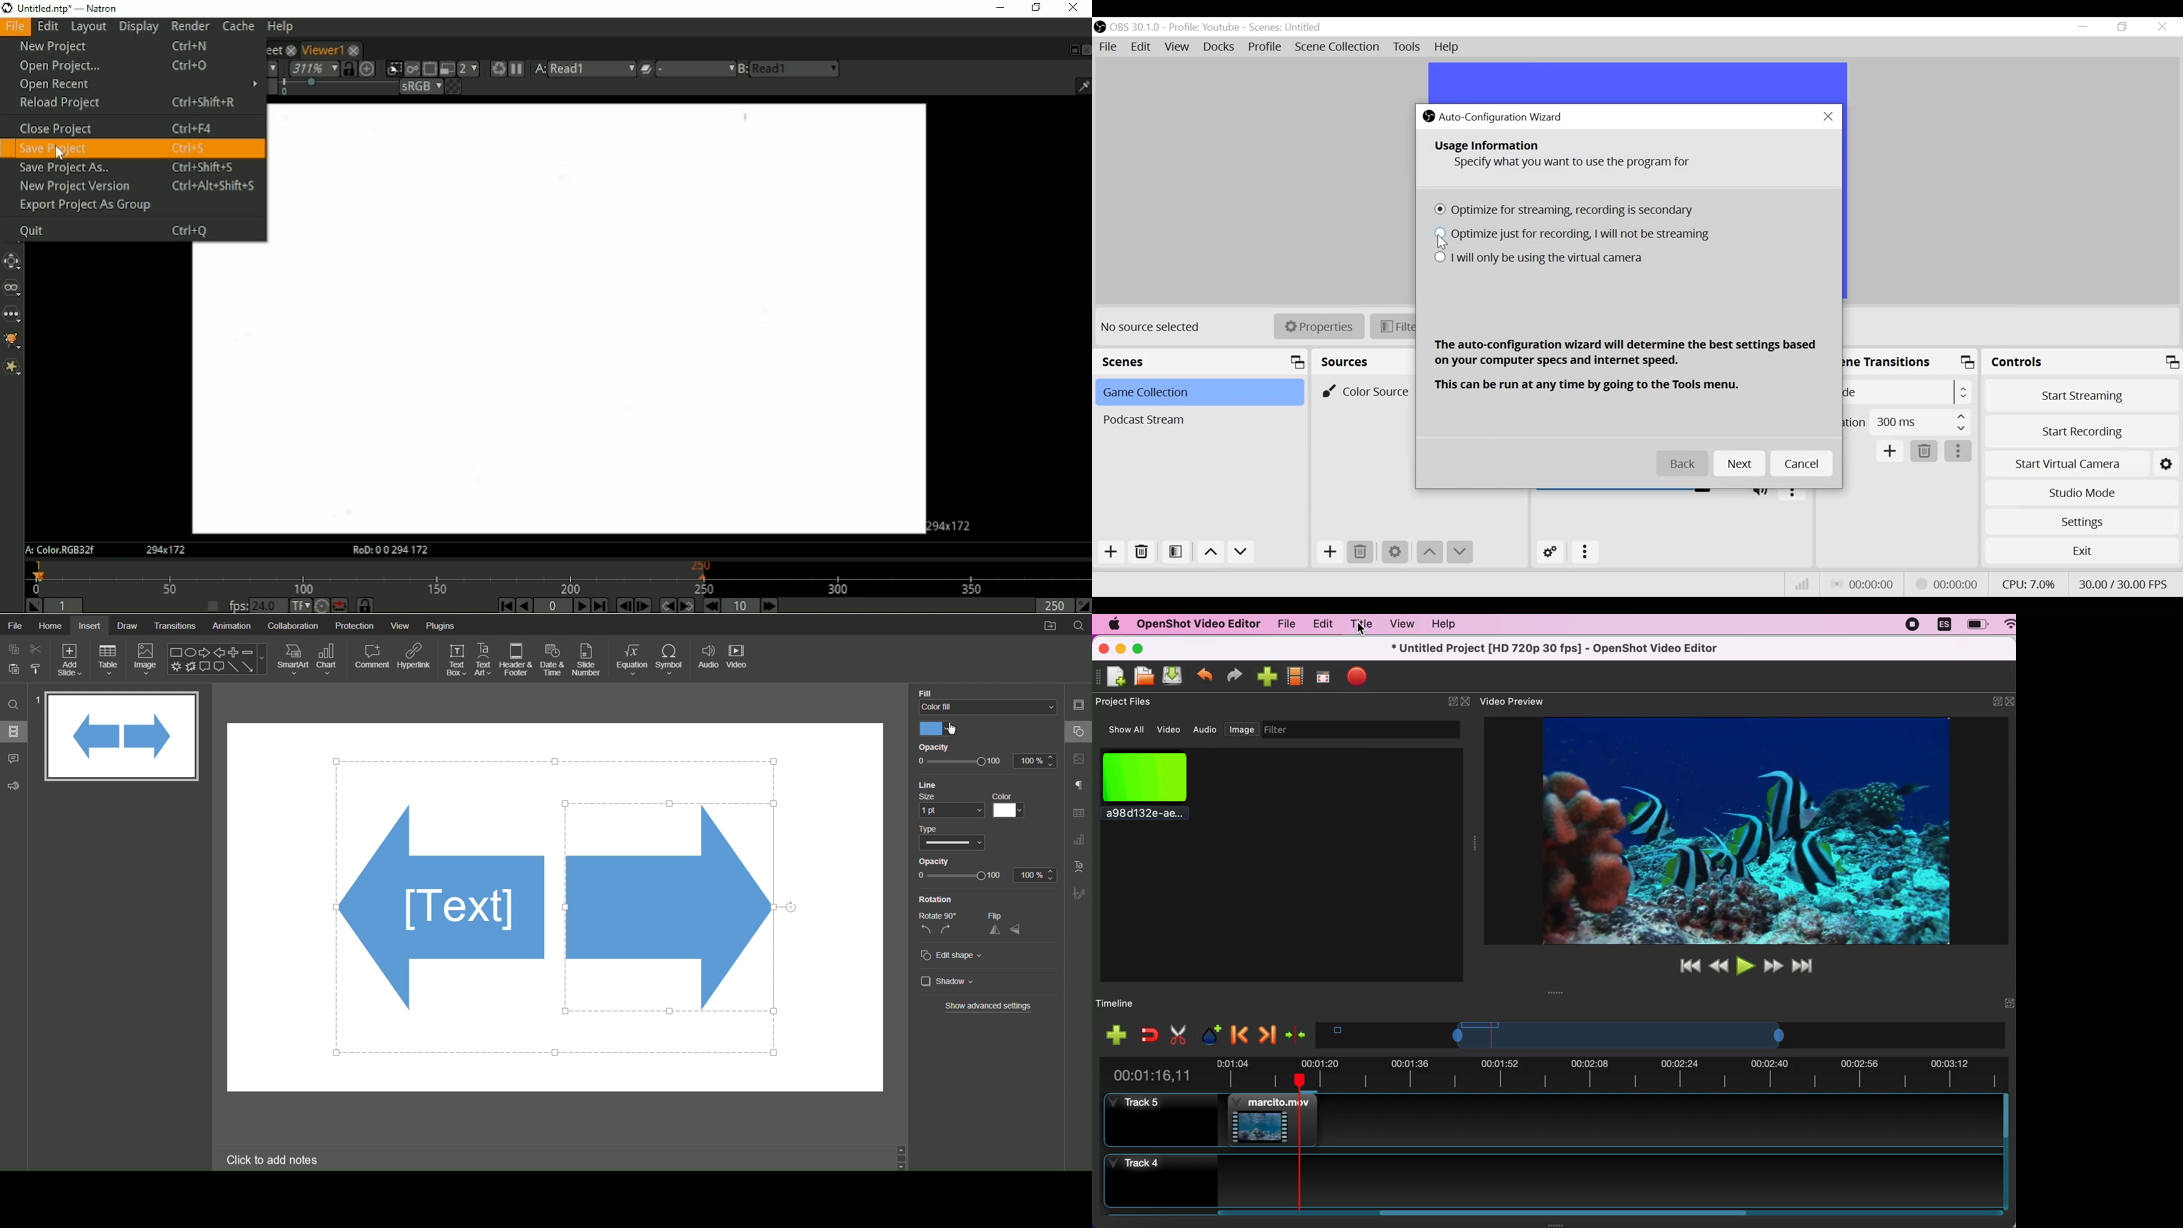  What do you see at coordinates (447, 69) in the screenshot?
I see `Proxy mode` at bounding box center [447, 69].